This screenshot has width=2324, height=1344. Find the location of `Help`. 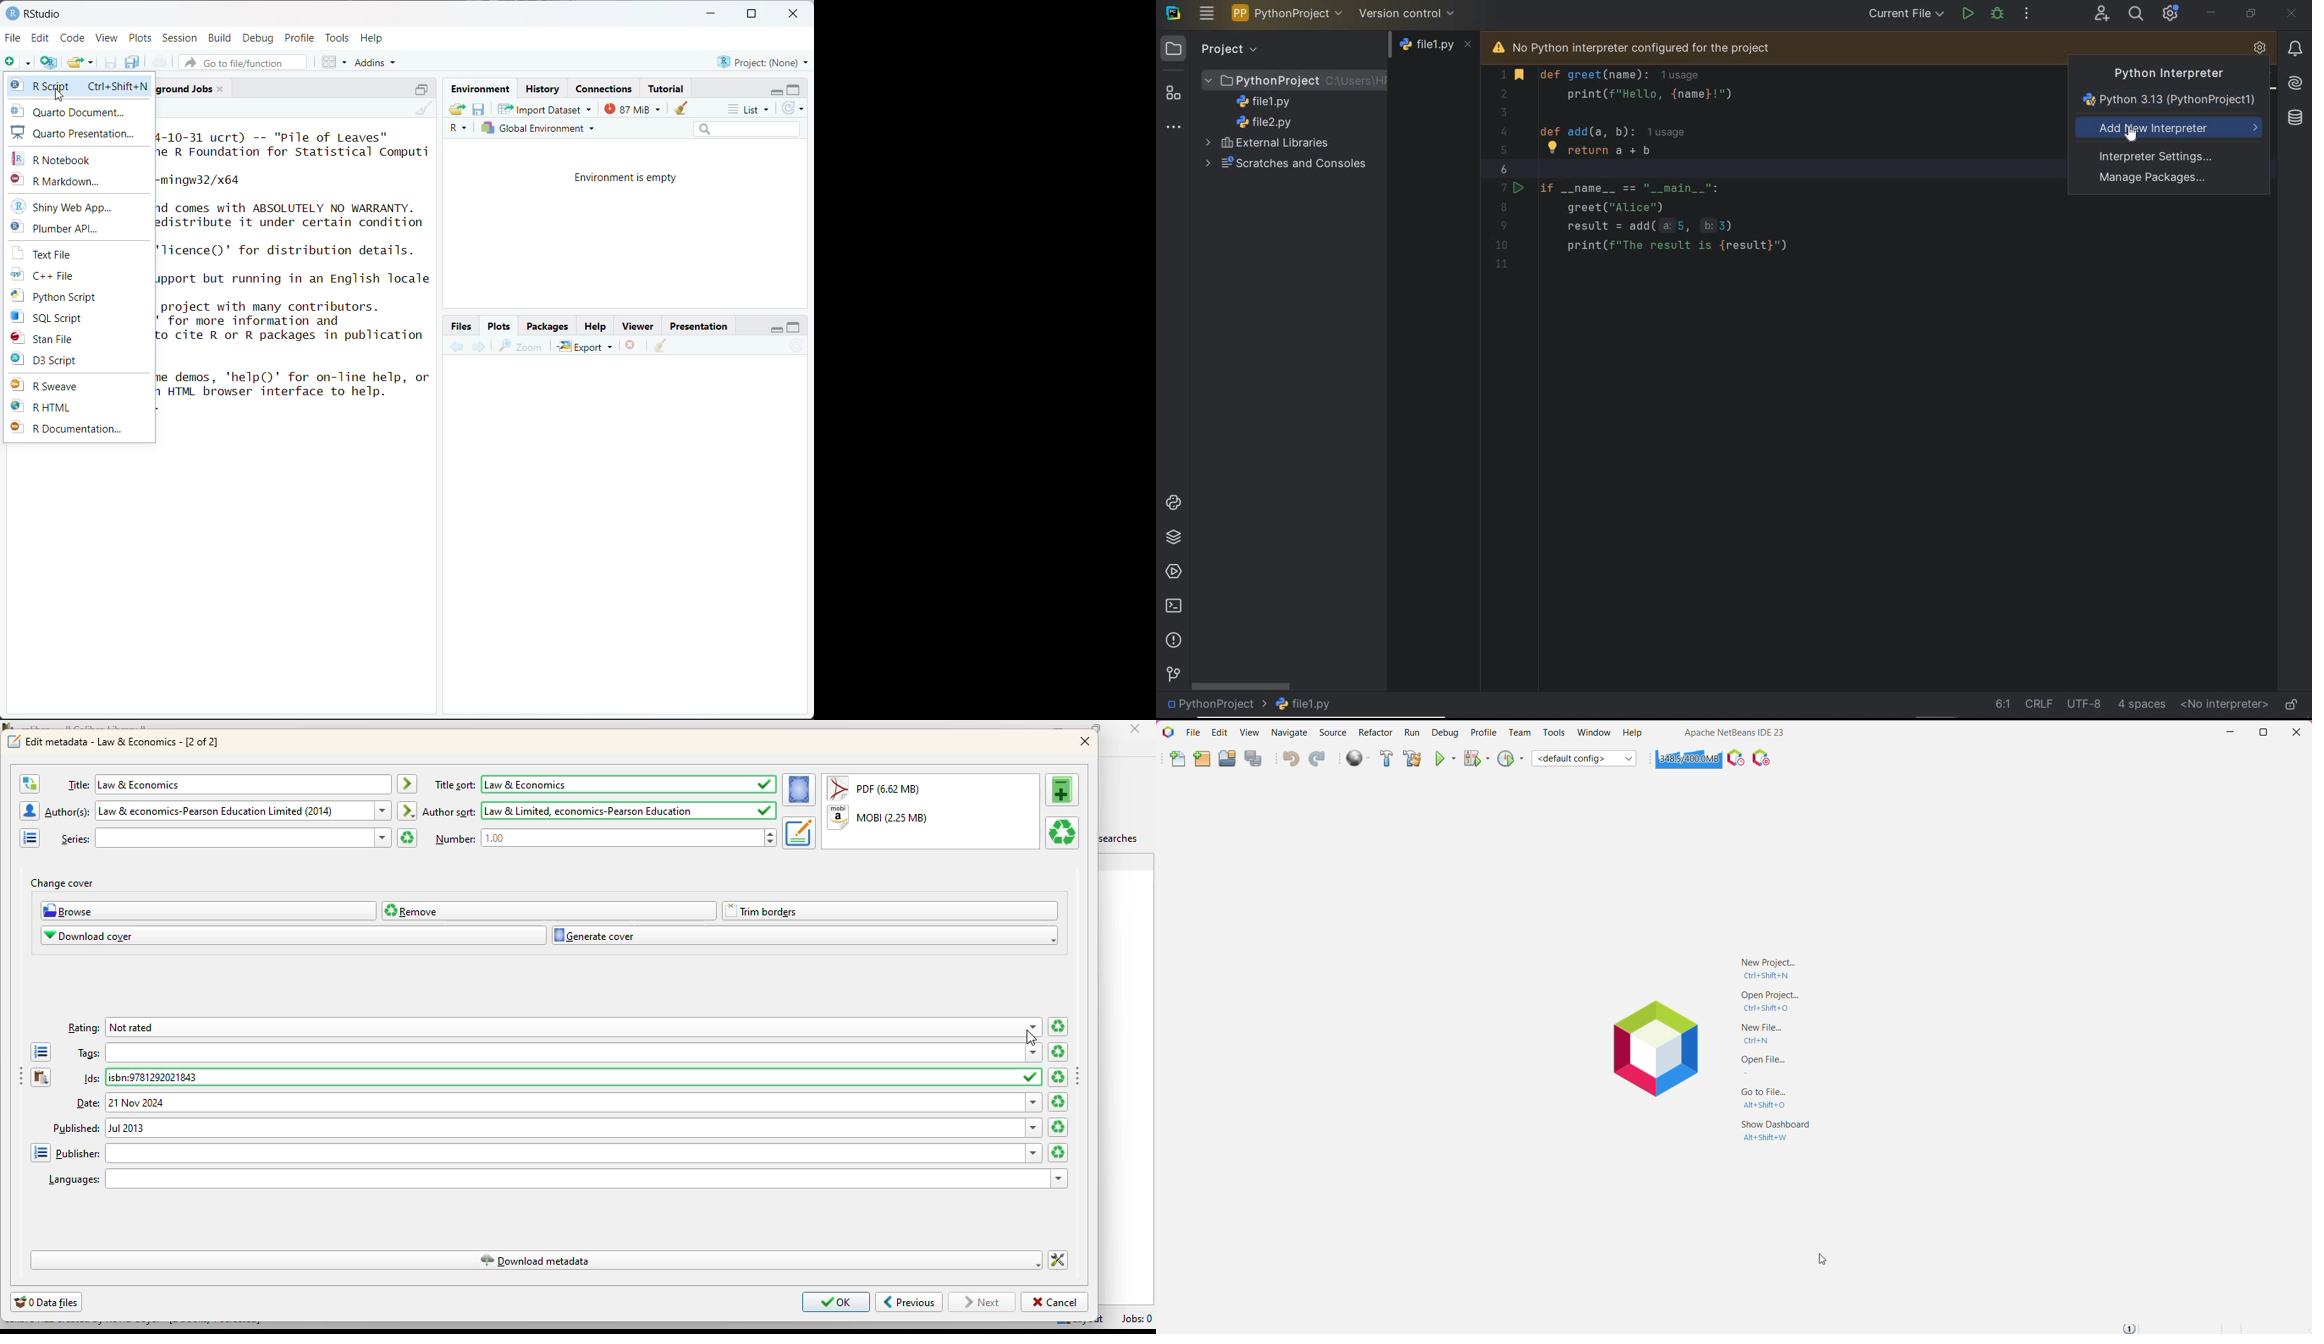

Help is located at coordinates (373, 37).